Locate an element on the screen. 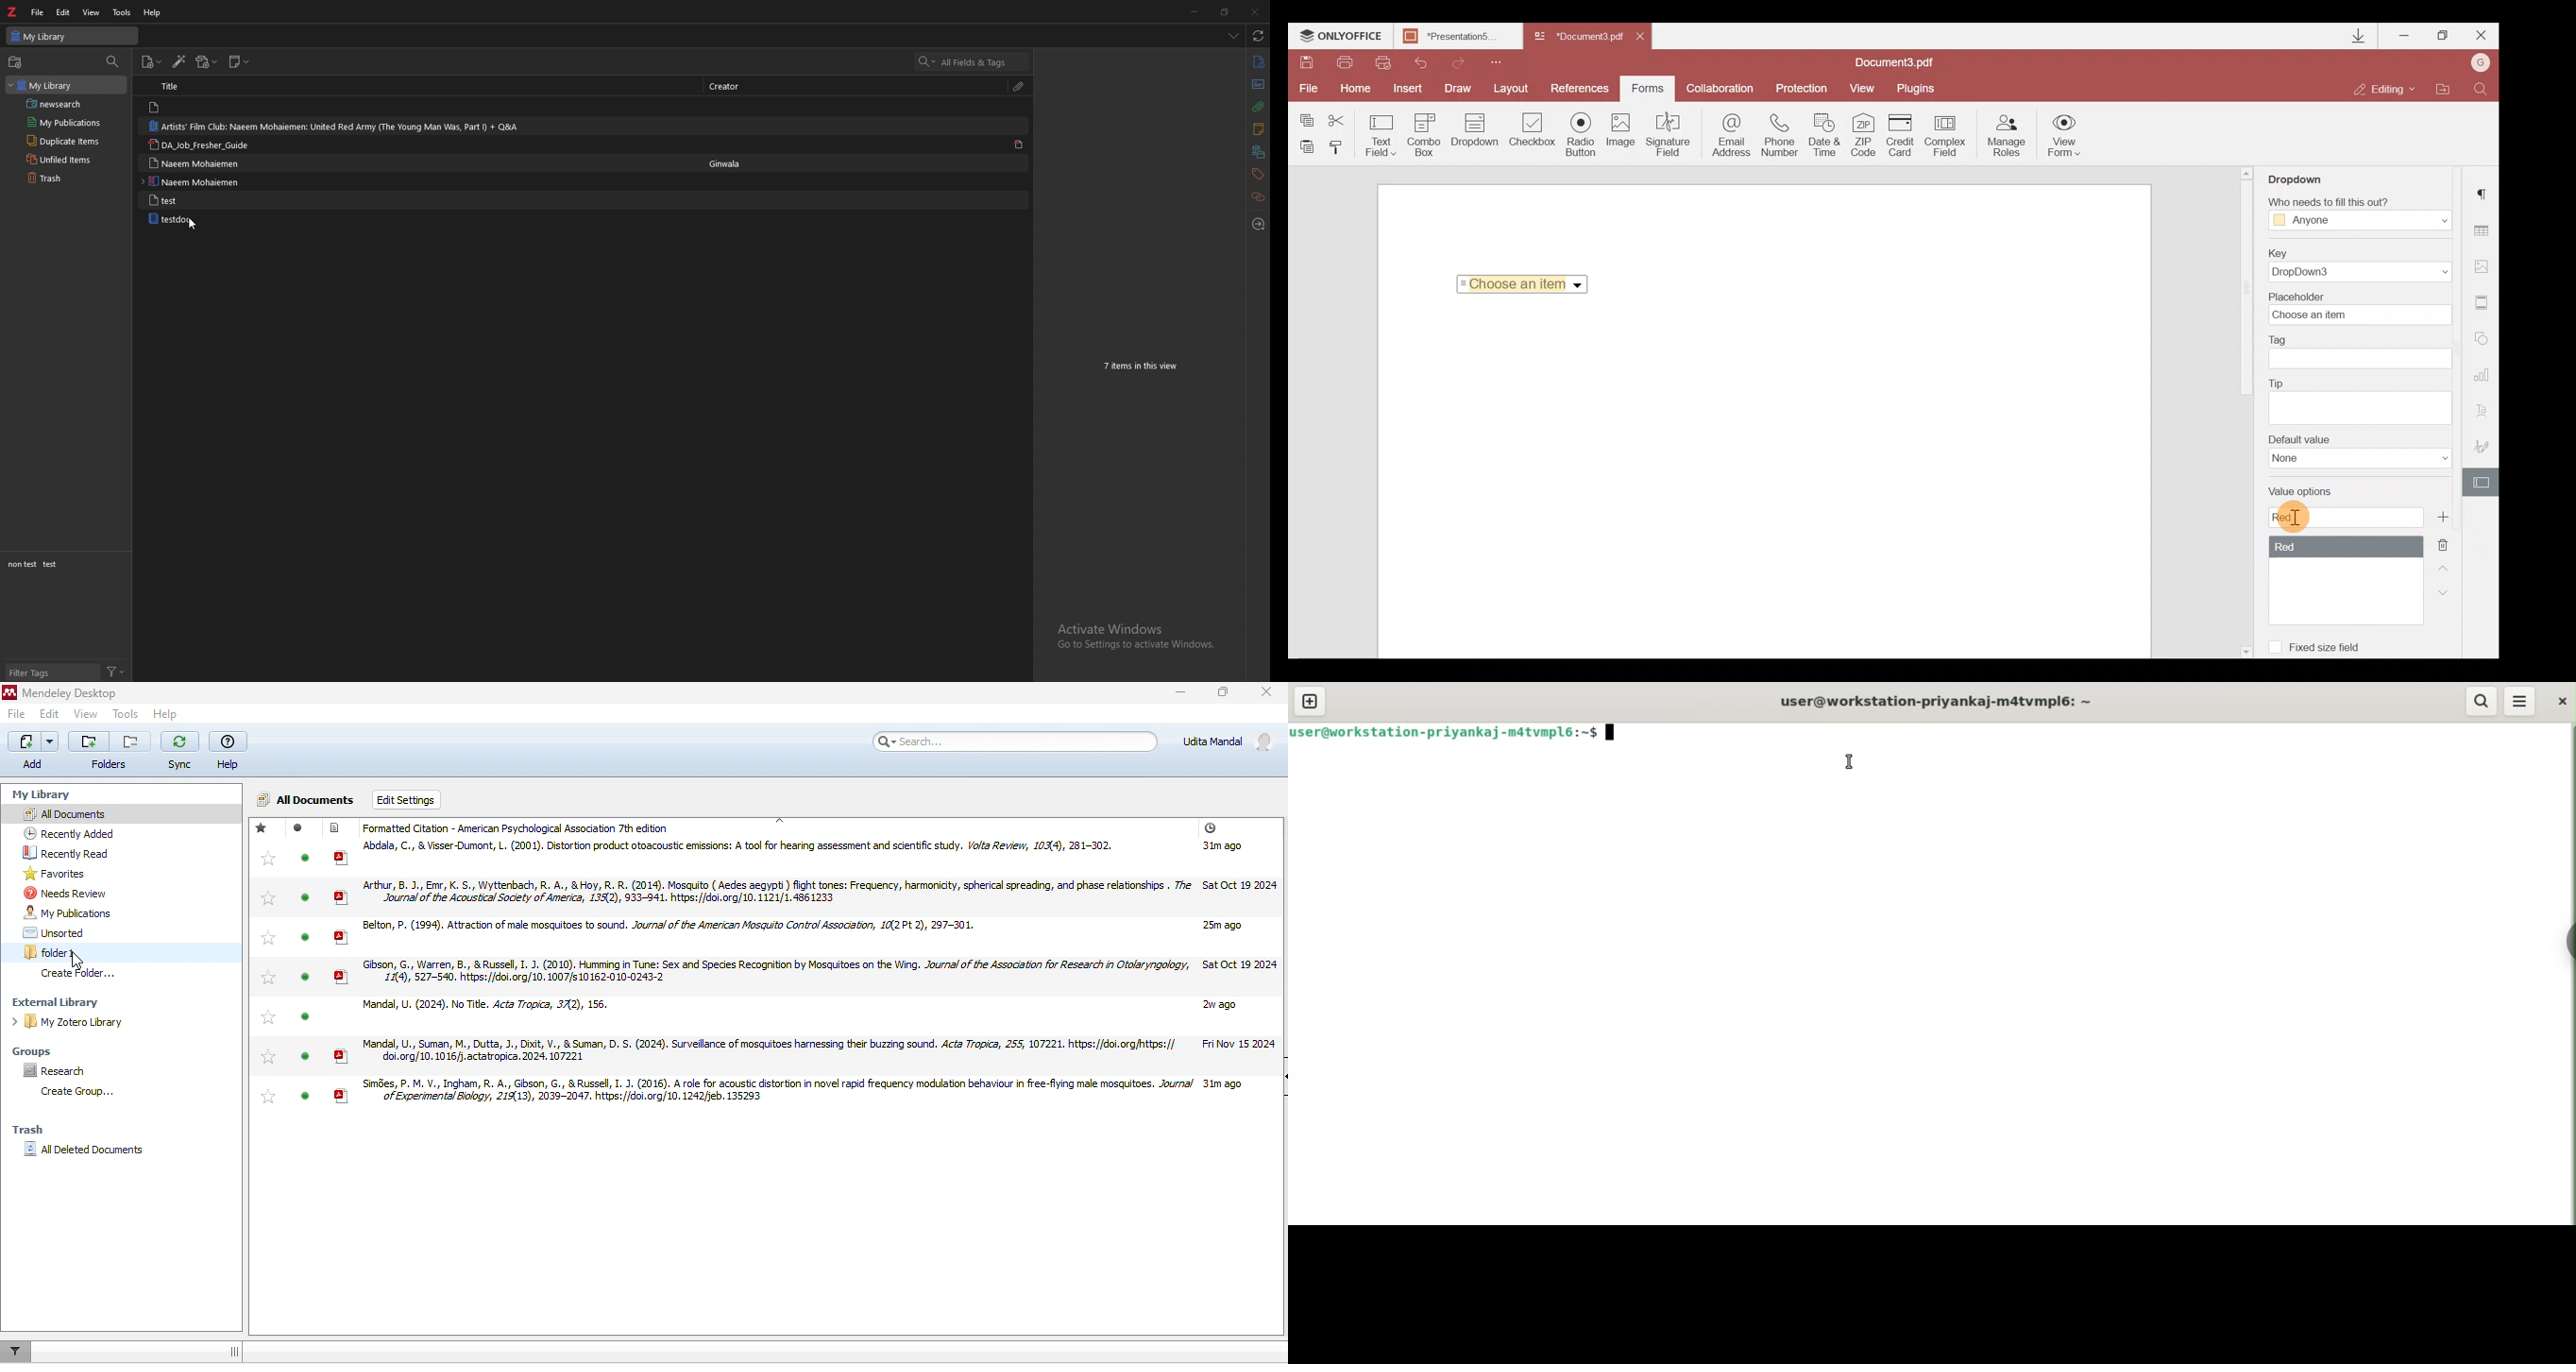 The width and height of the screenshot is (2576, 1372). 7 items in this view is located at coordinates (1144, 367).